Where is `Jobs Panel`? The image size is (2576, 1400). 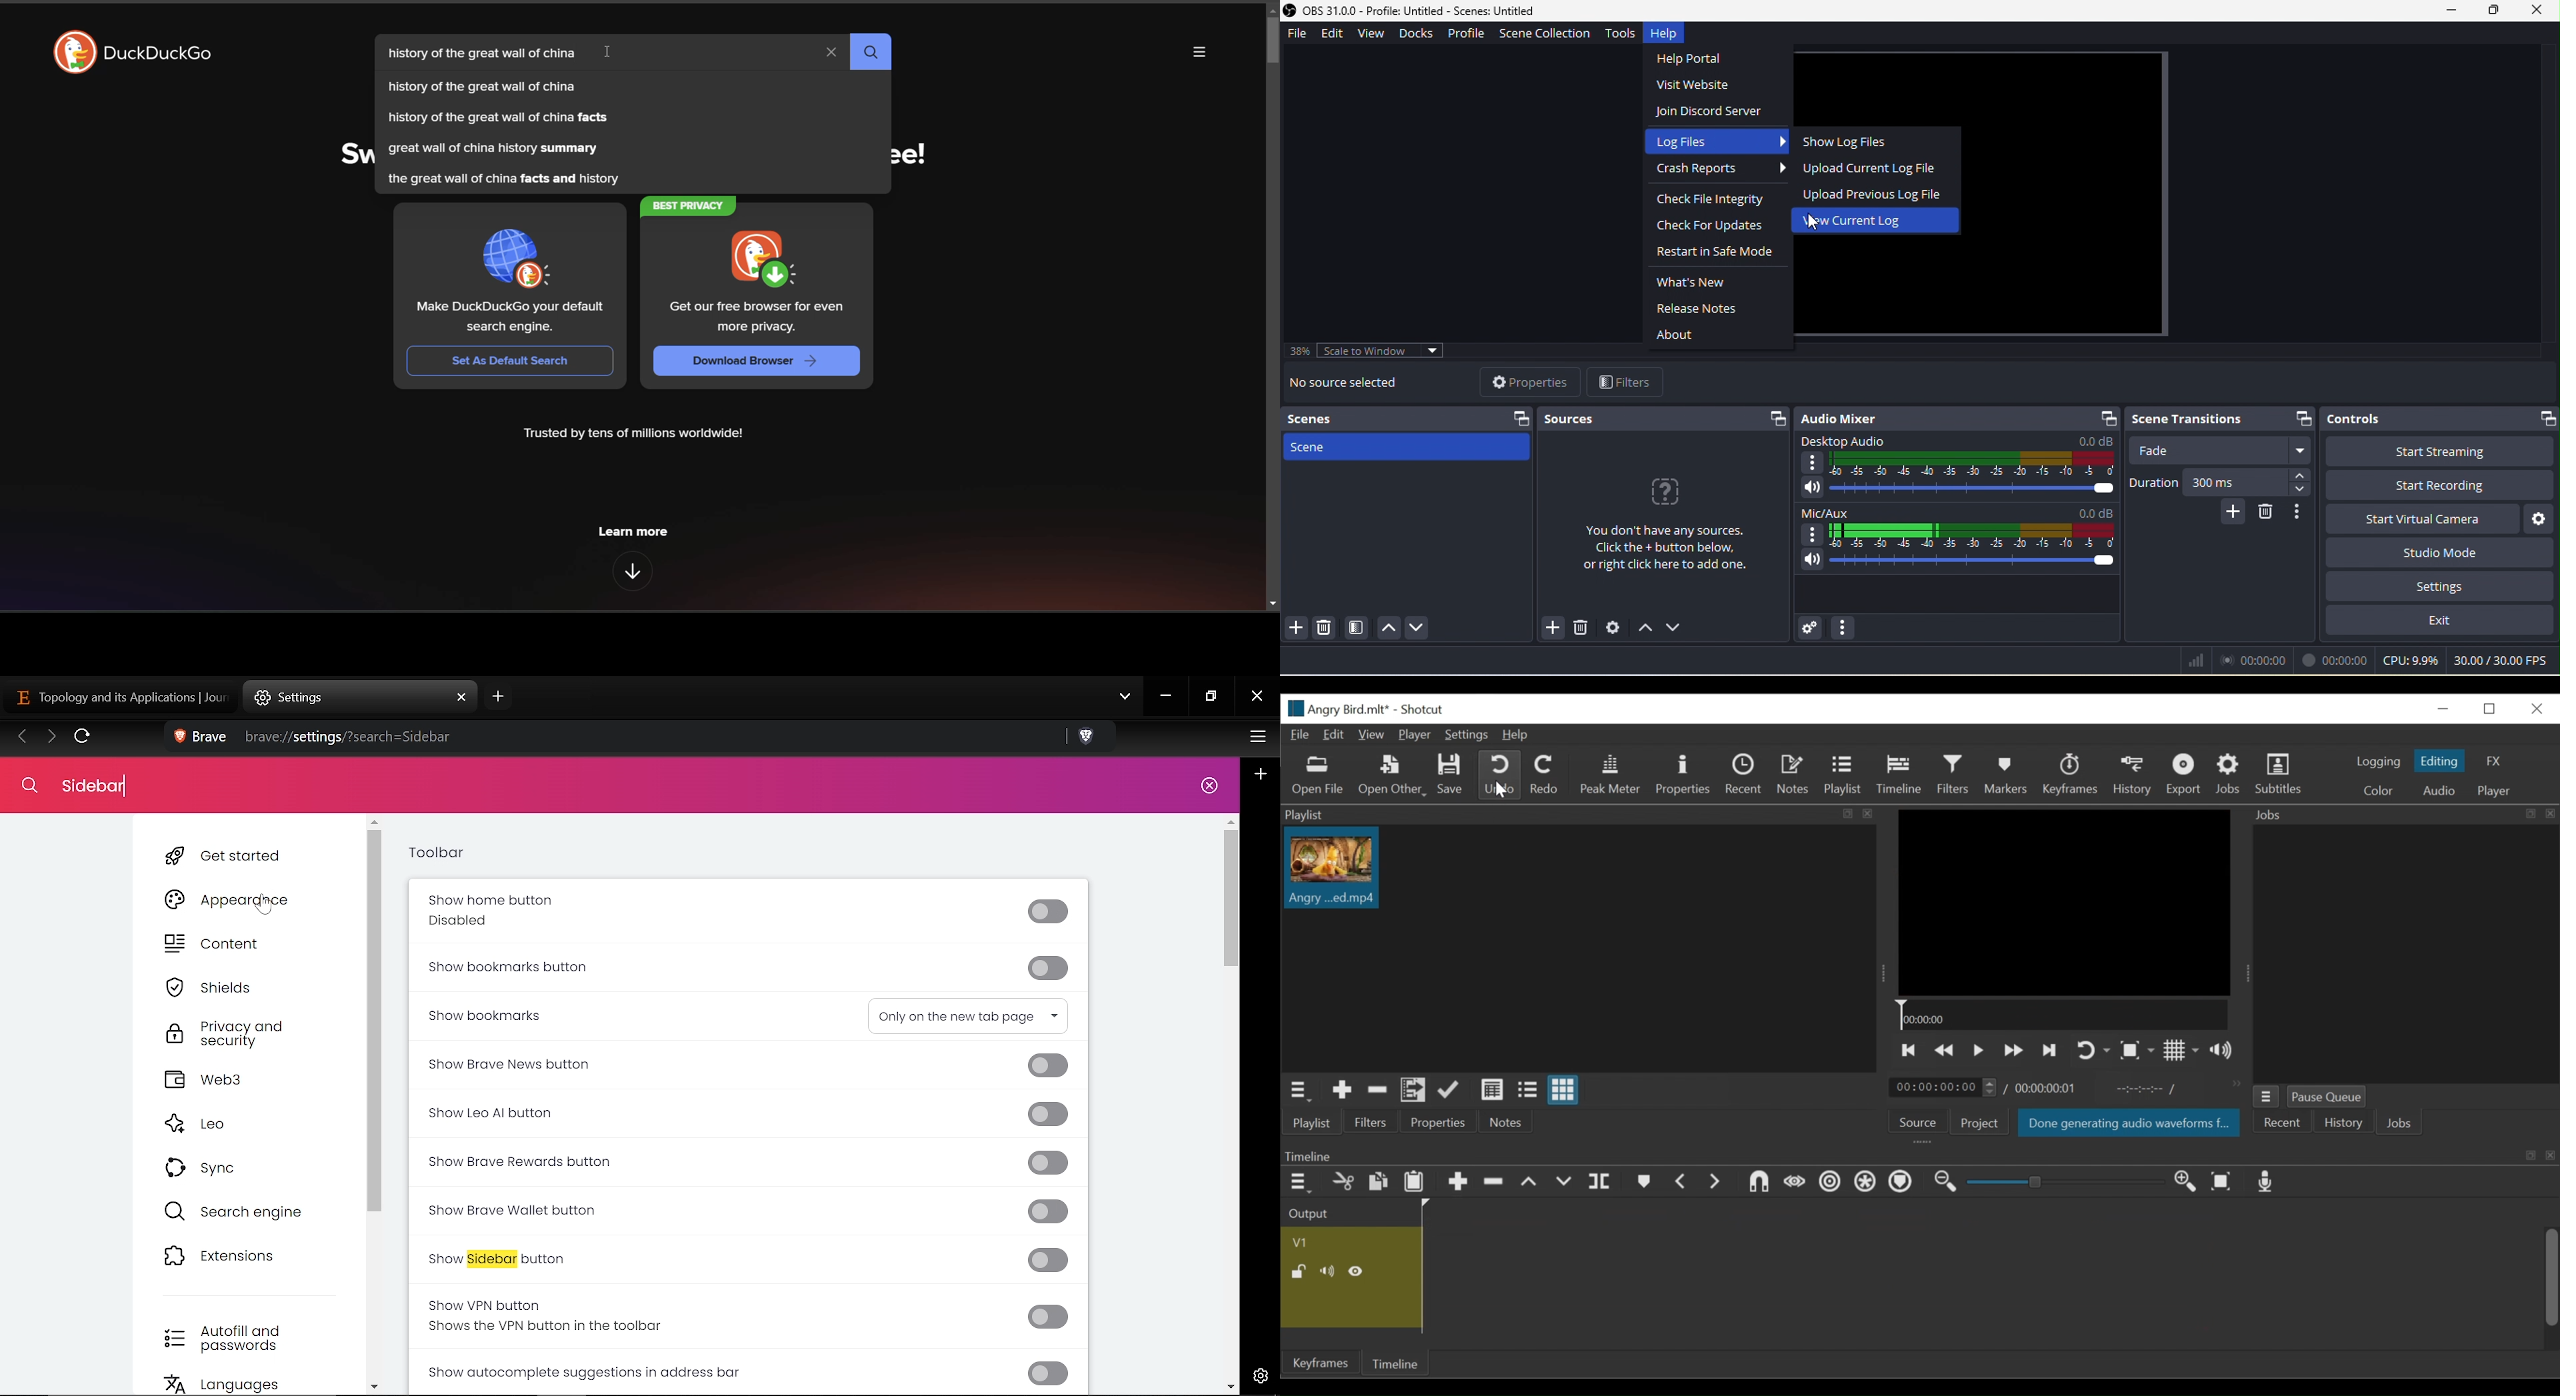 Jobs Panel is located at coordinates (2405, 815).